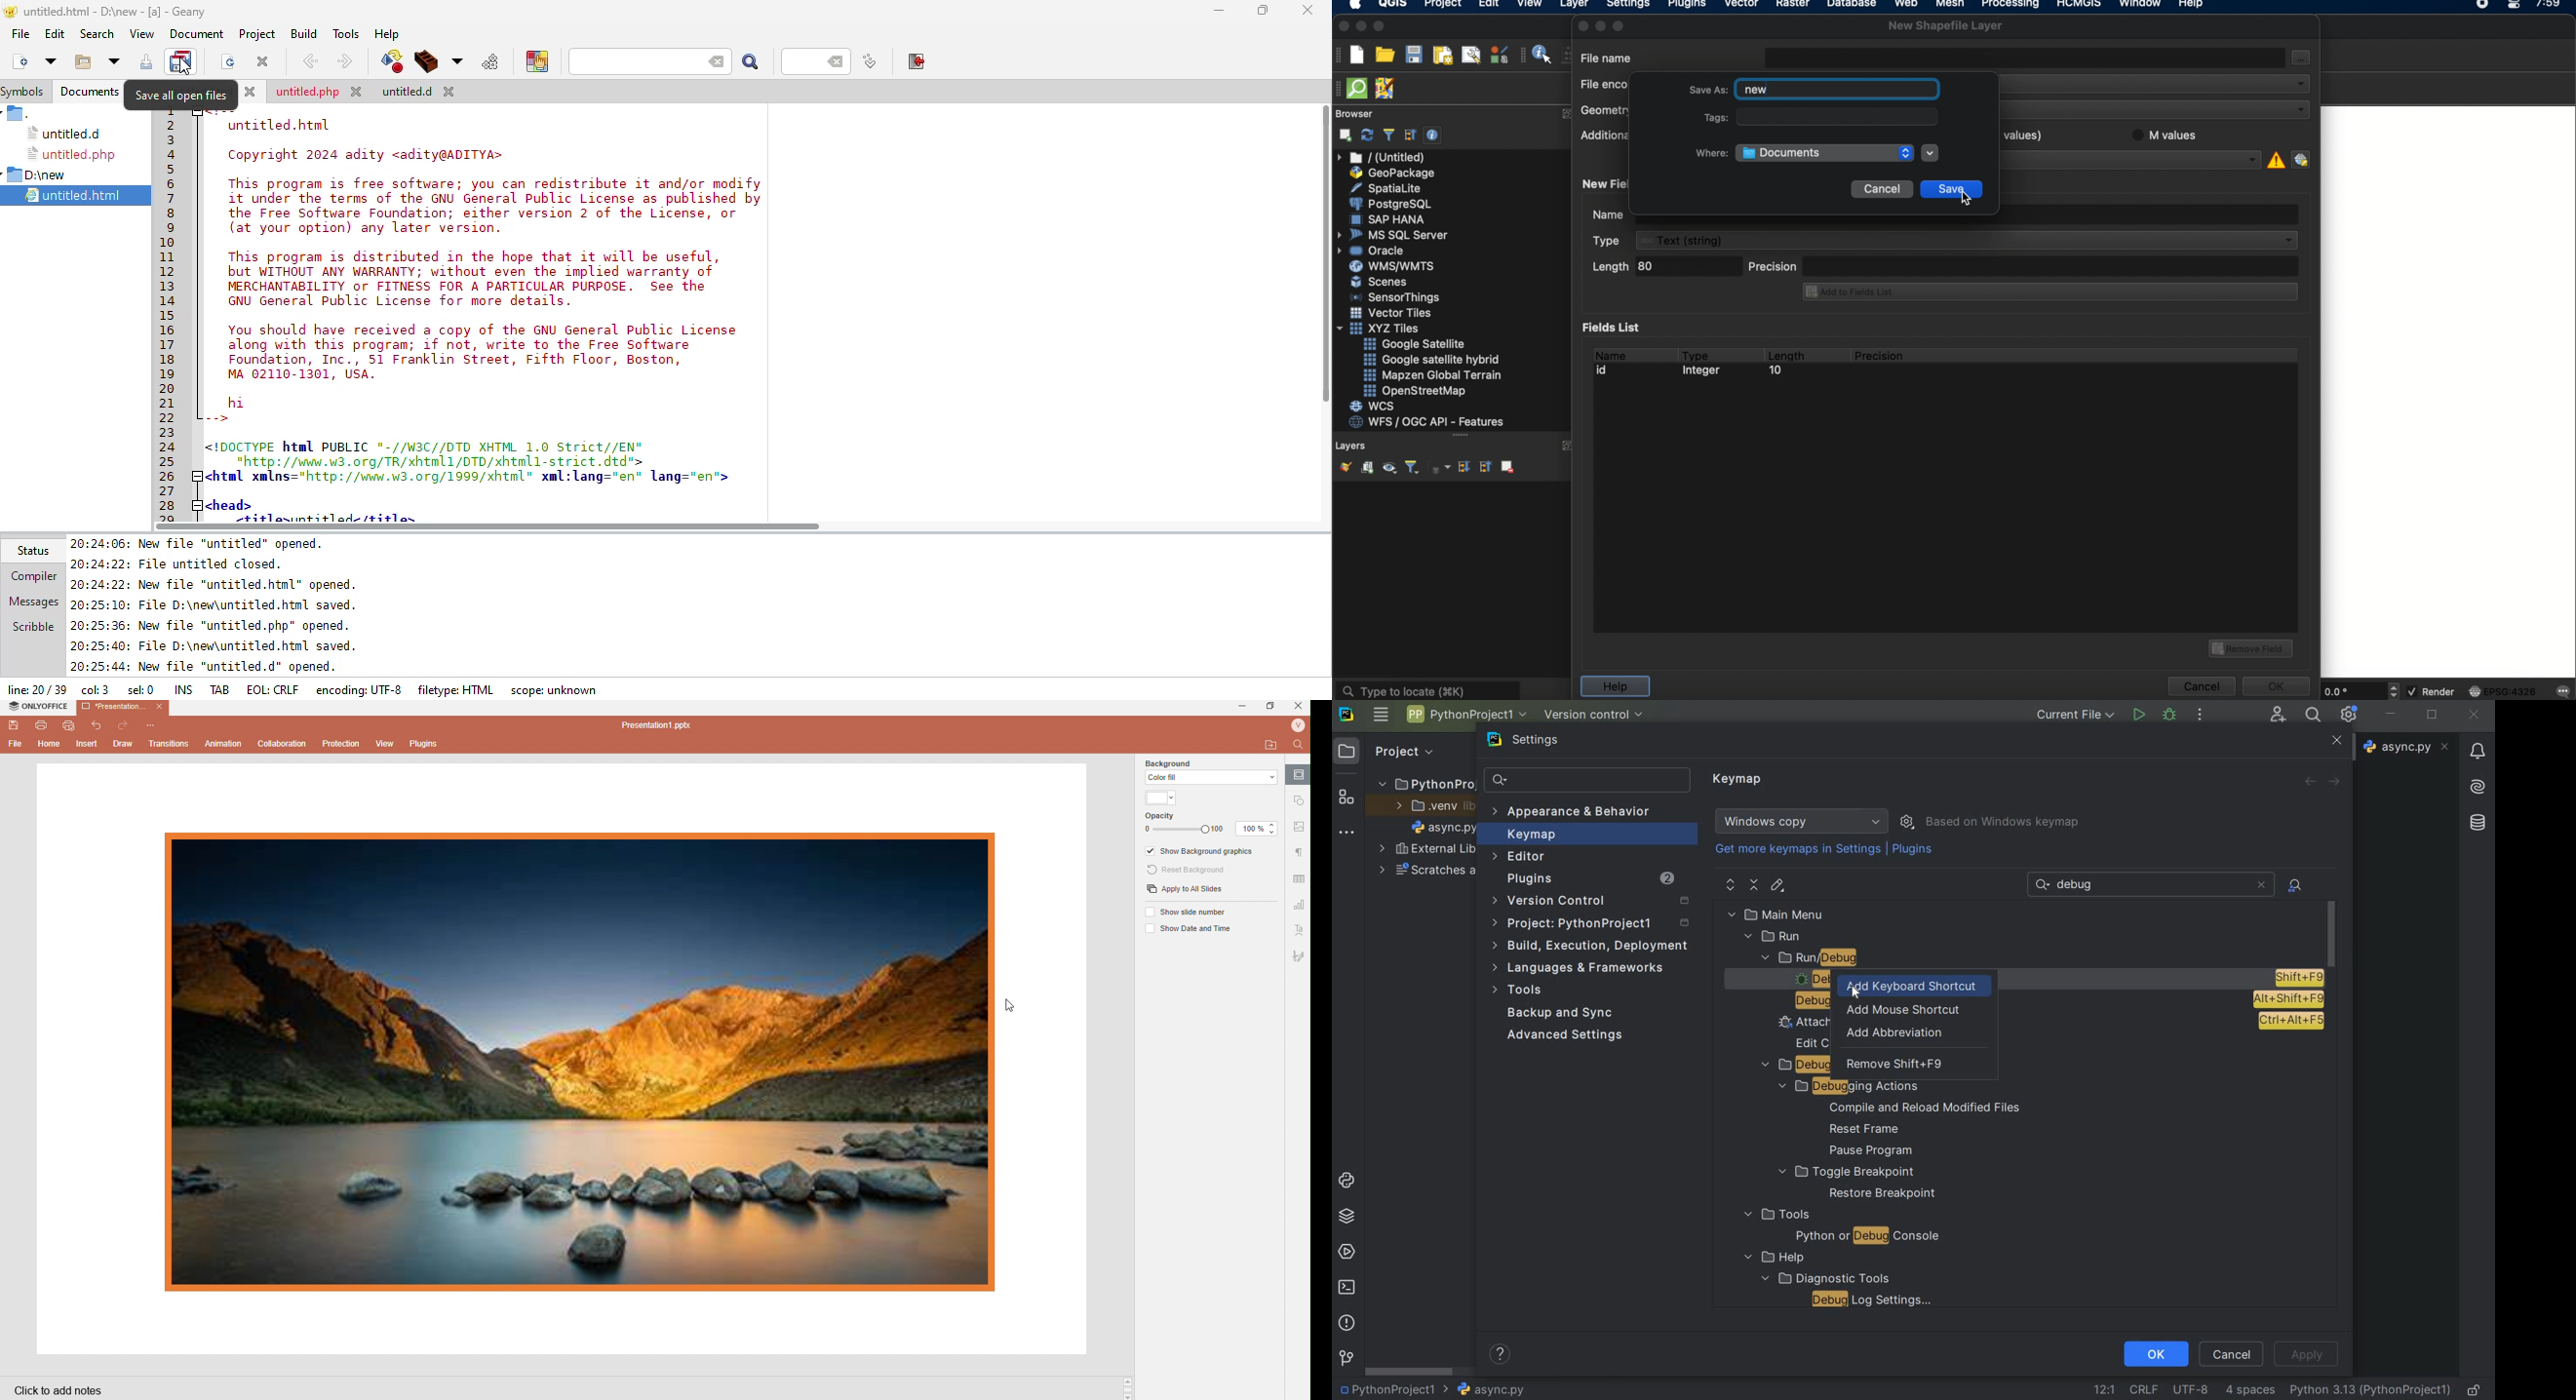 Image resolution: width=2576 pixels, height=1400 pixels. I want to click on Save file, so click(13, 727).